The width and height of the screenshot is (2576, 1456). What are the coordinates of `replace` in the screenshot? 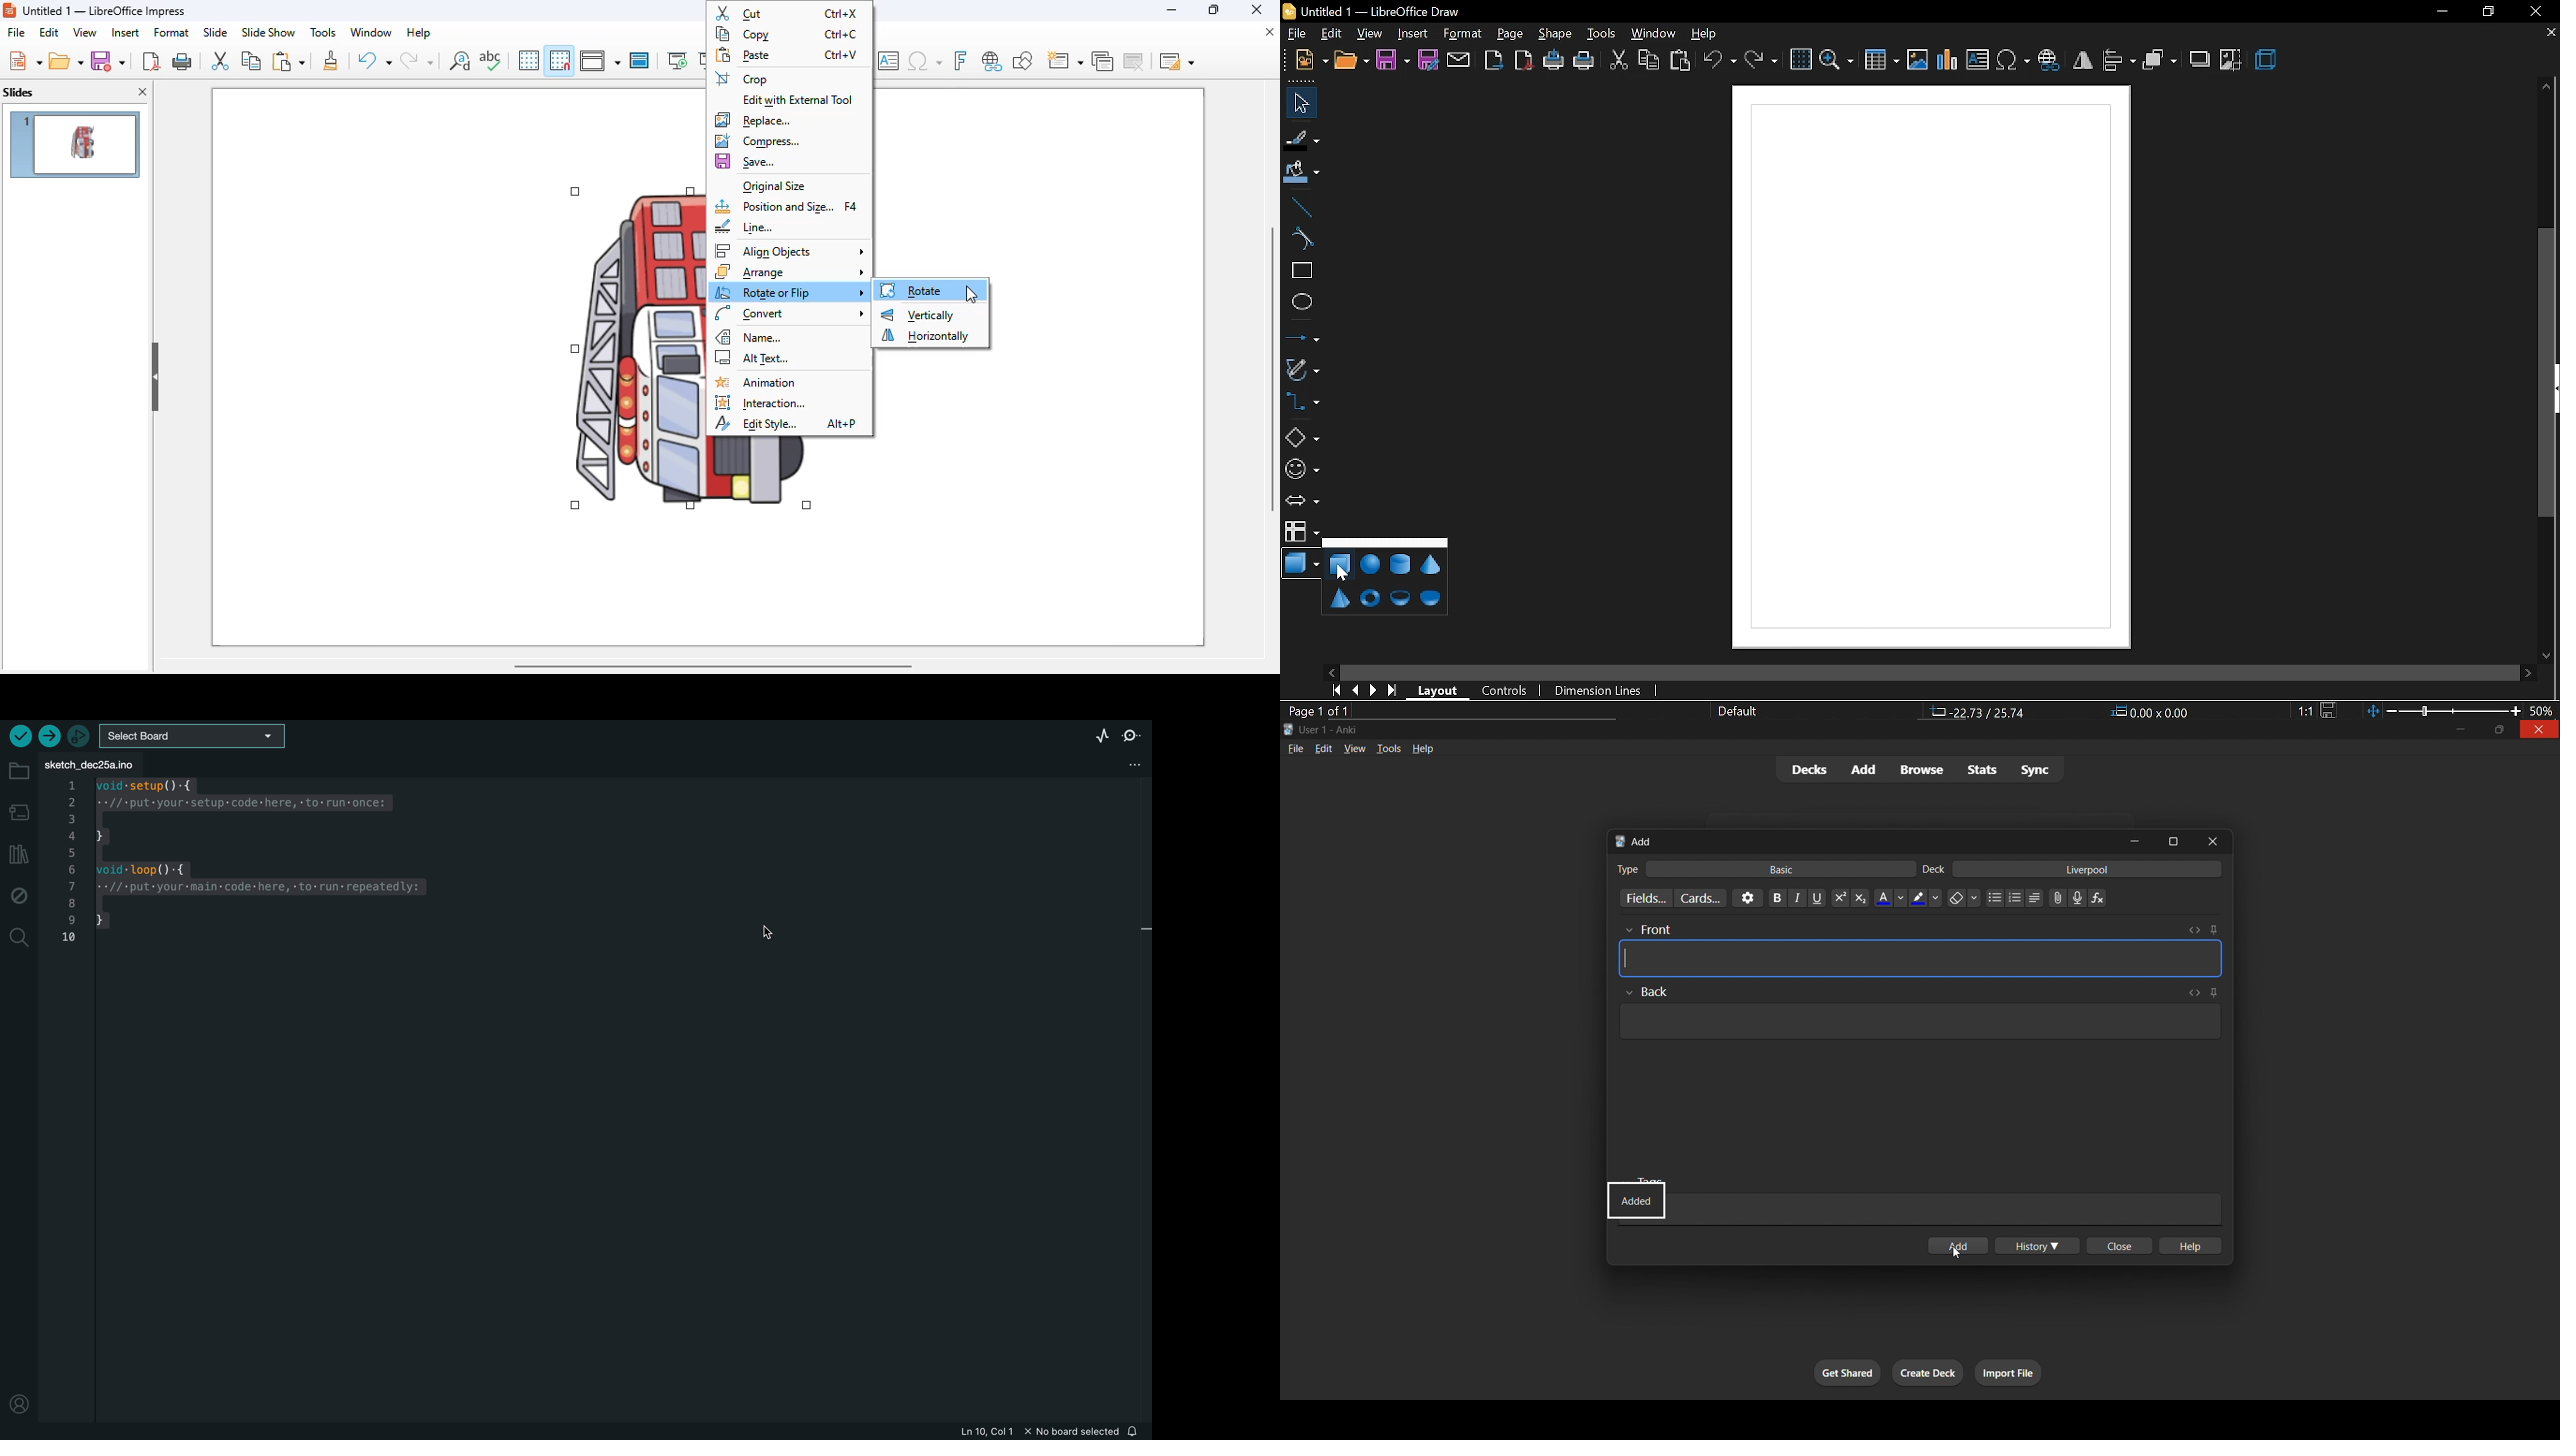 It's located at (752, 120).